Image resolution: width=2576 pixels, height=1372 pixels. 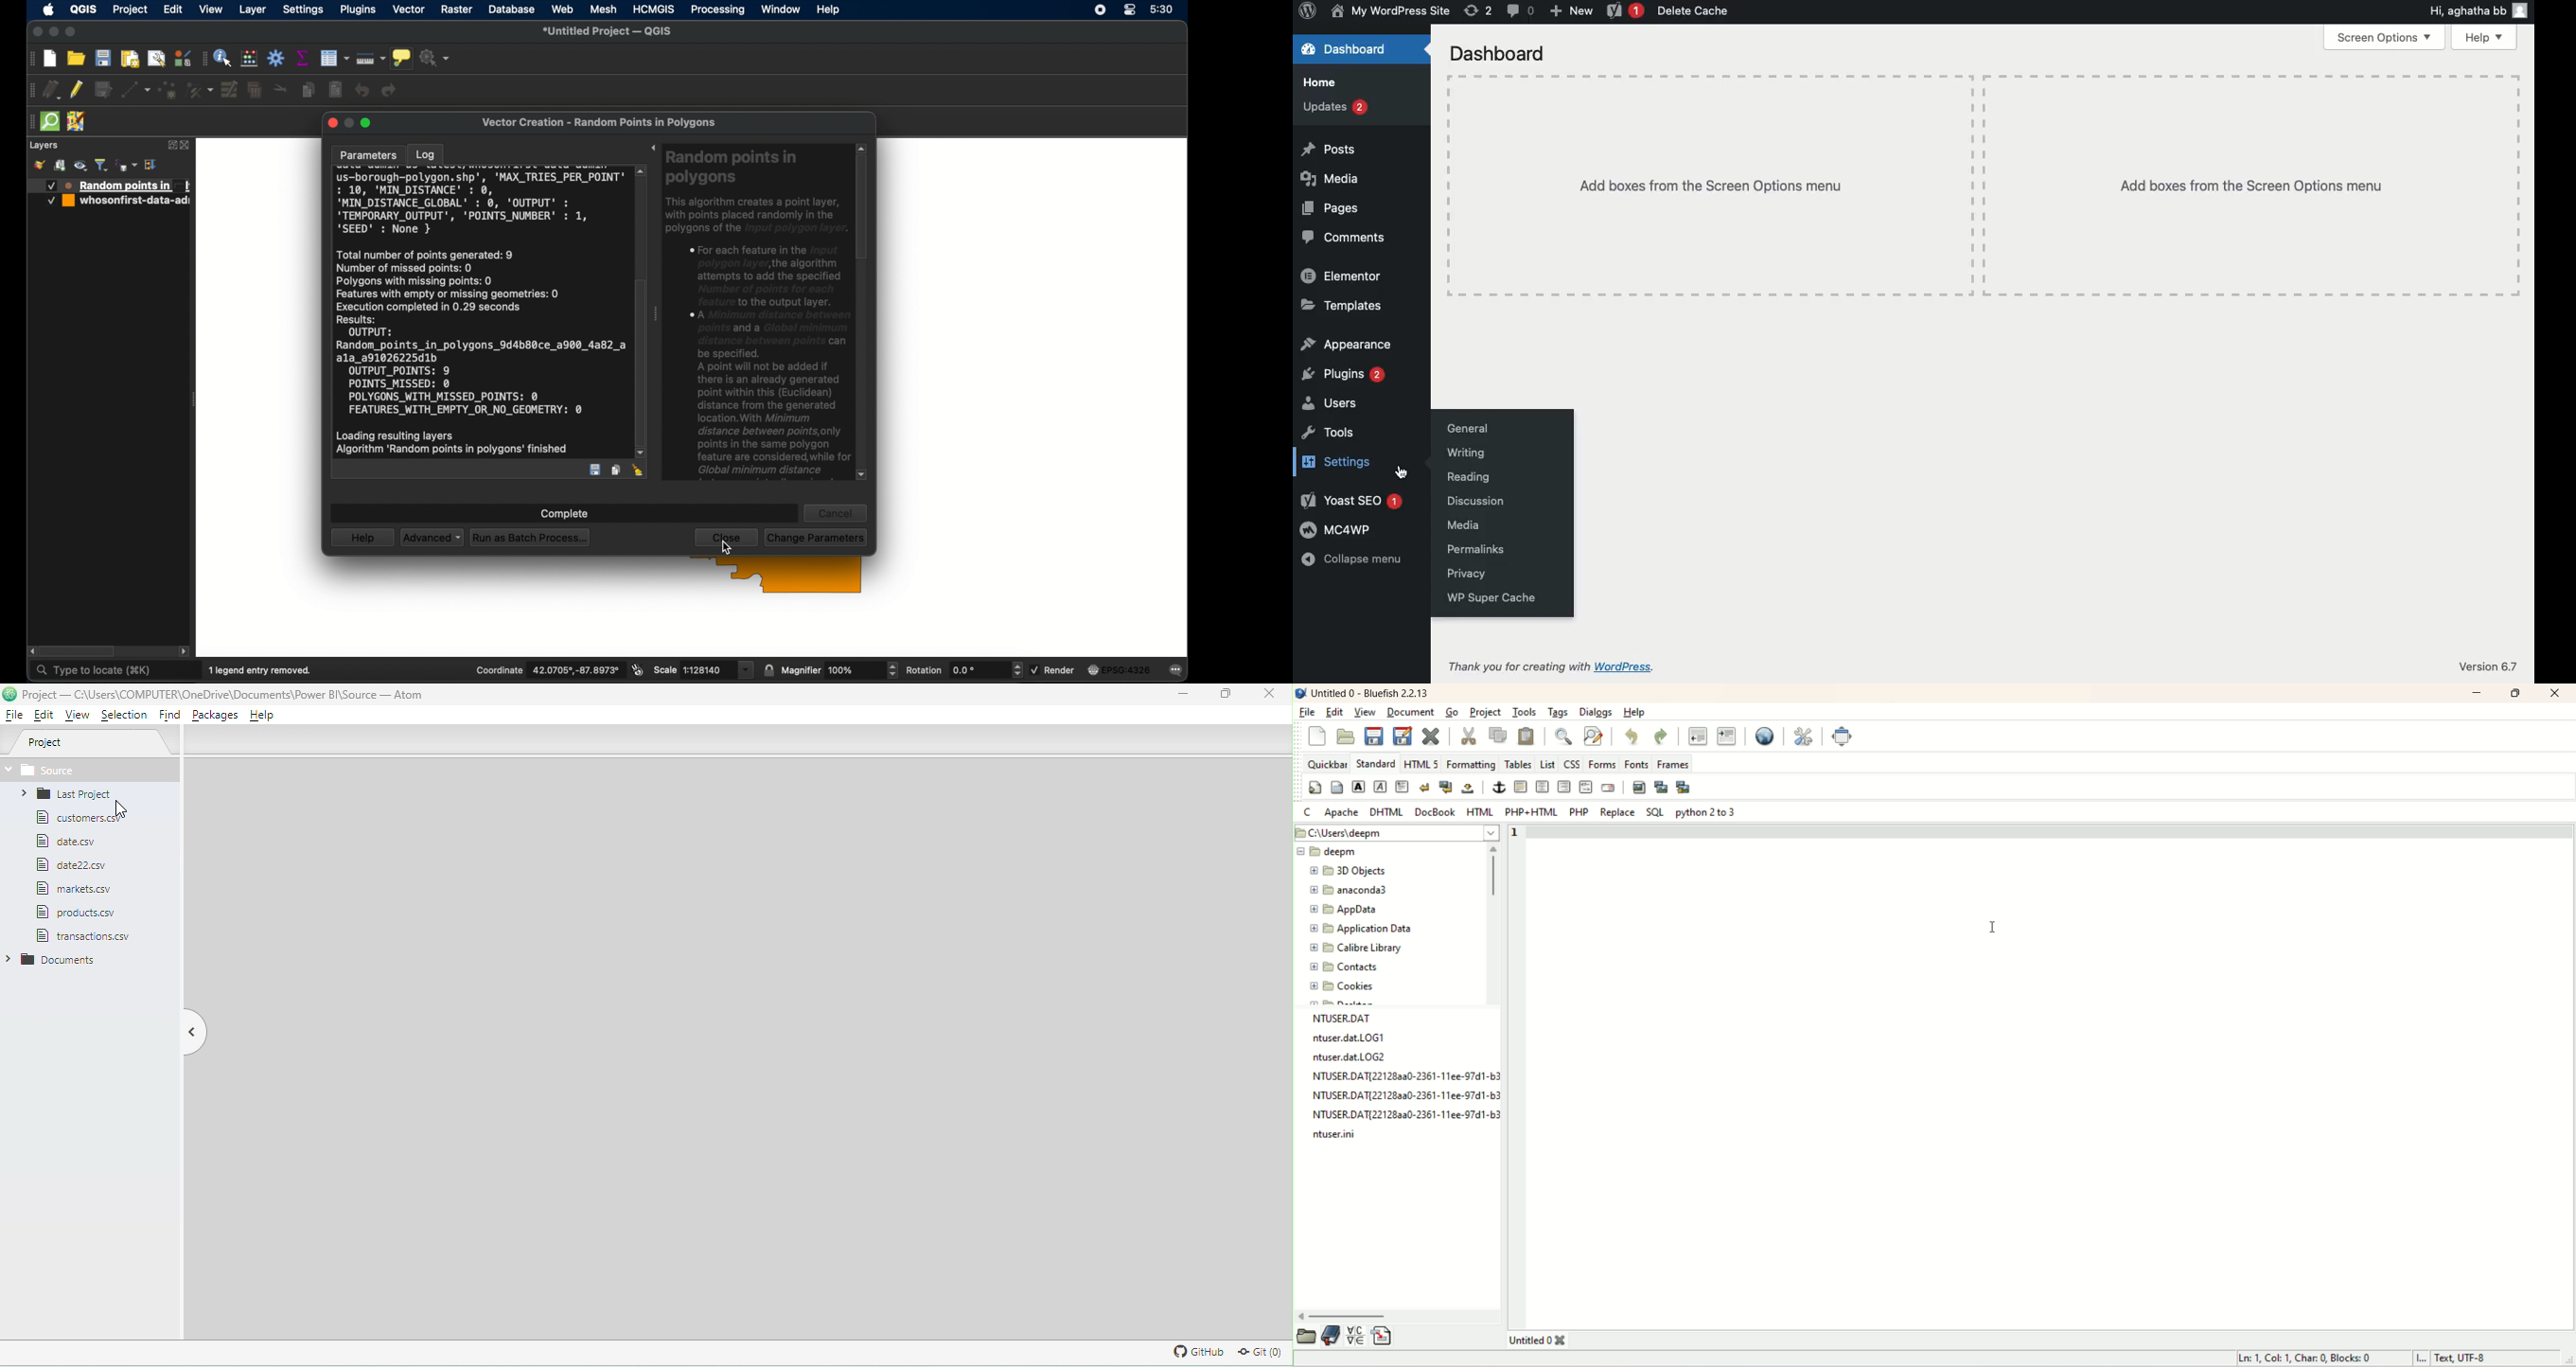 I want to click on scroll up arrow, so click(x=862, y=147).